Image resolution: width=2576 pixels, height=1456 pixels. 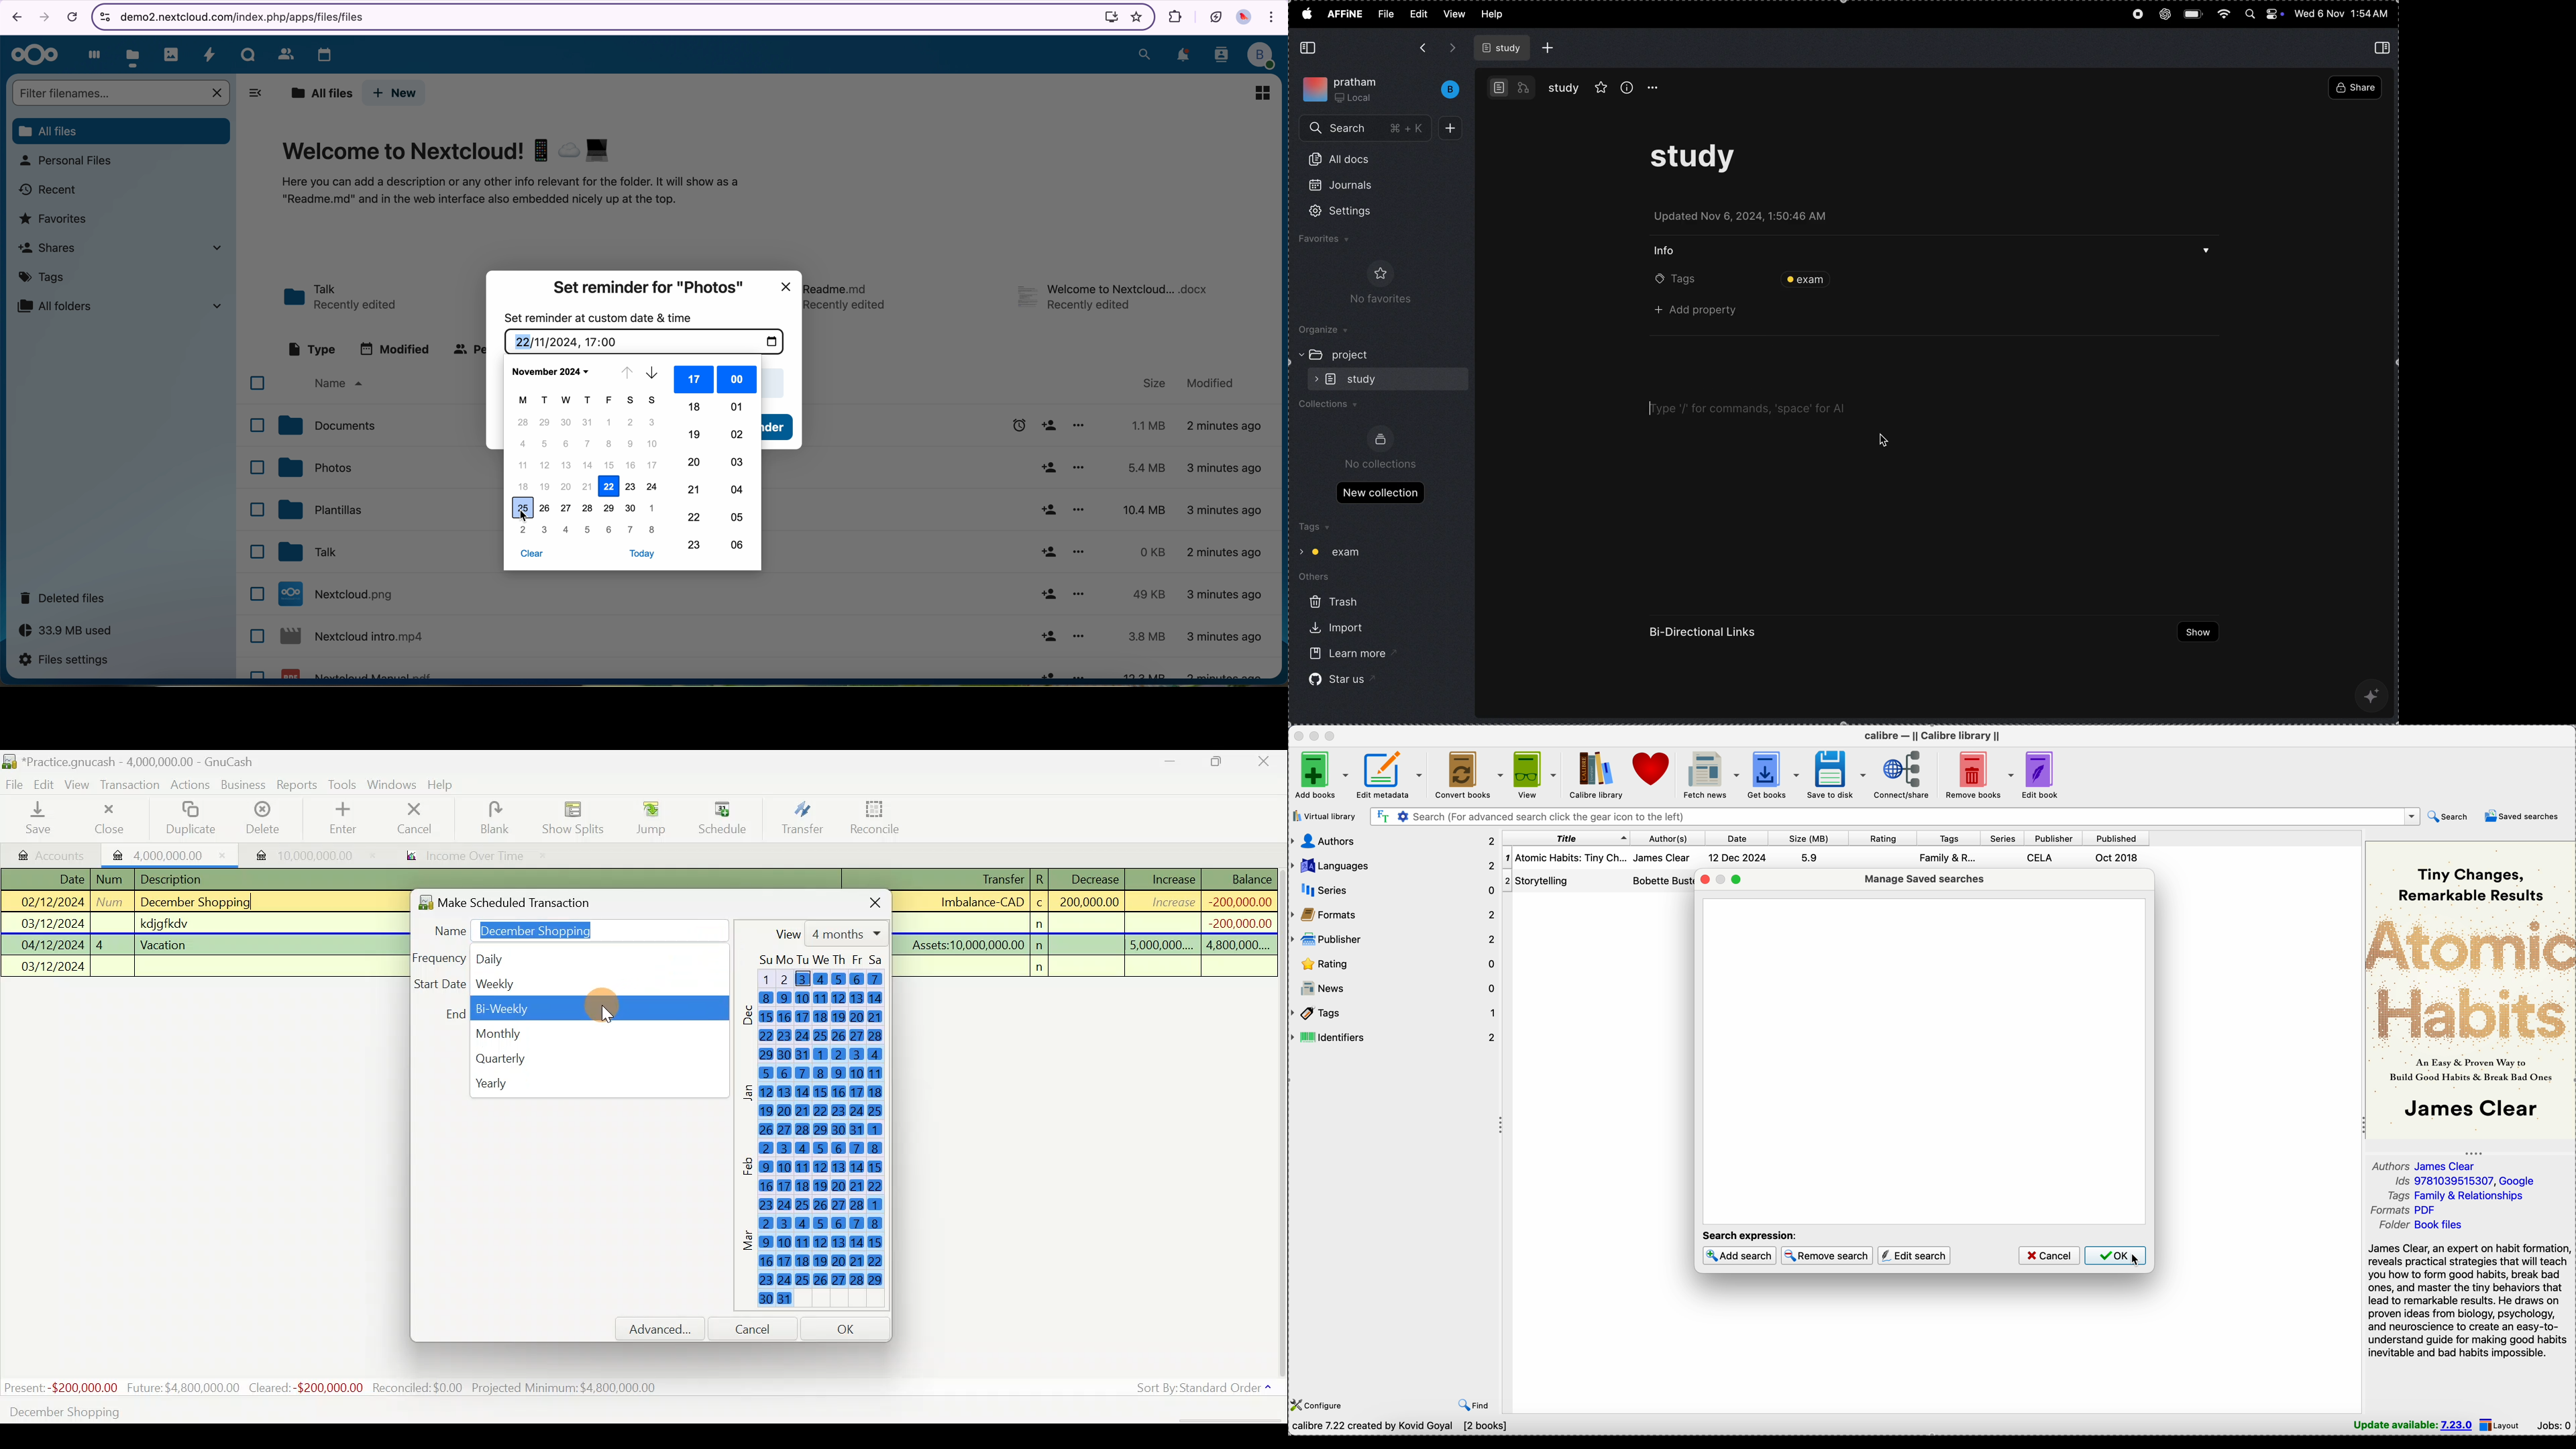 What do you see at coordinates (2471, 988) in the screenshot?
I see `book cover preview` at bounding box center [2471, 988].